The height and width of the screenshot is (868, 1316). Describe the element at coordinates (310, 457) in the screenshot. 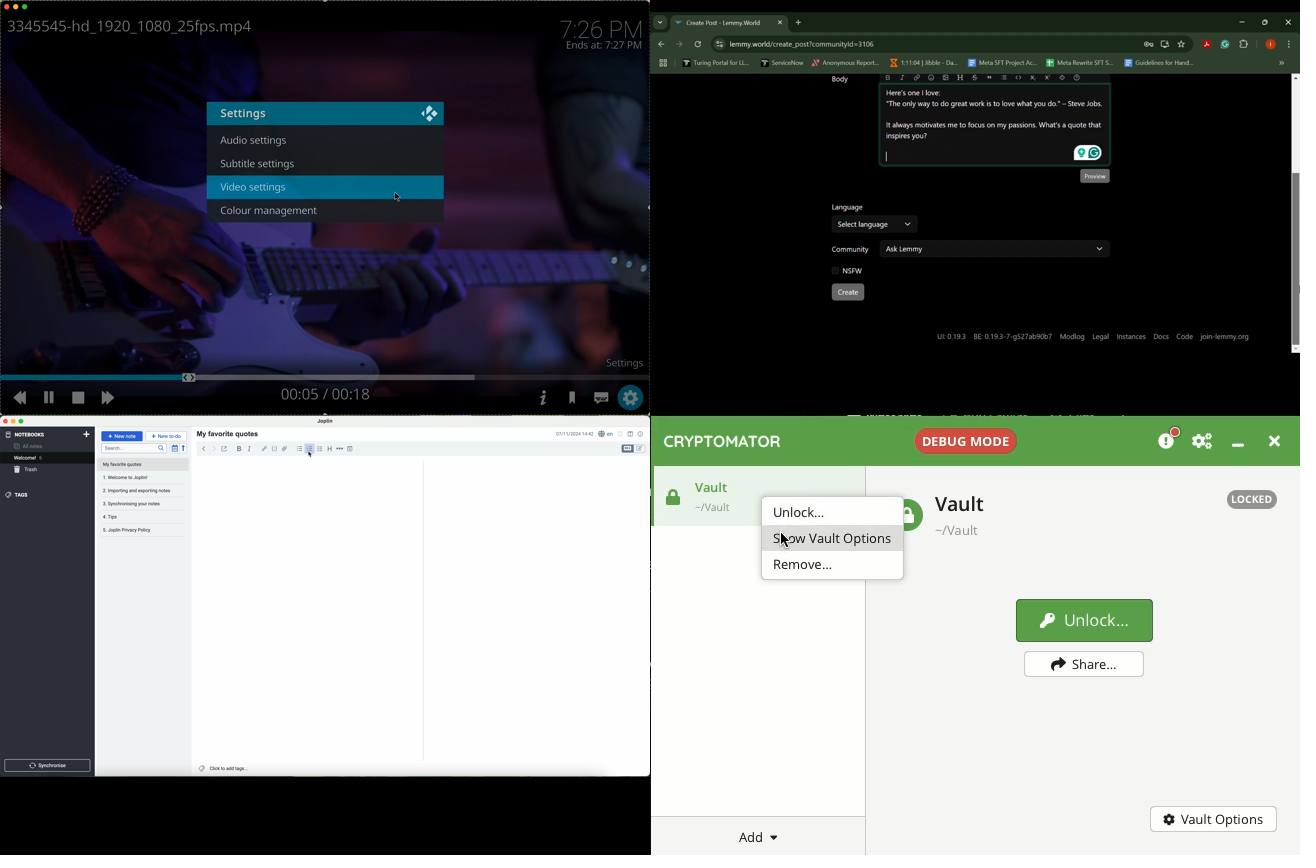

I see `cursor` at that location.